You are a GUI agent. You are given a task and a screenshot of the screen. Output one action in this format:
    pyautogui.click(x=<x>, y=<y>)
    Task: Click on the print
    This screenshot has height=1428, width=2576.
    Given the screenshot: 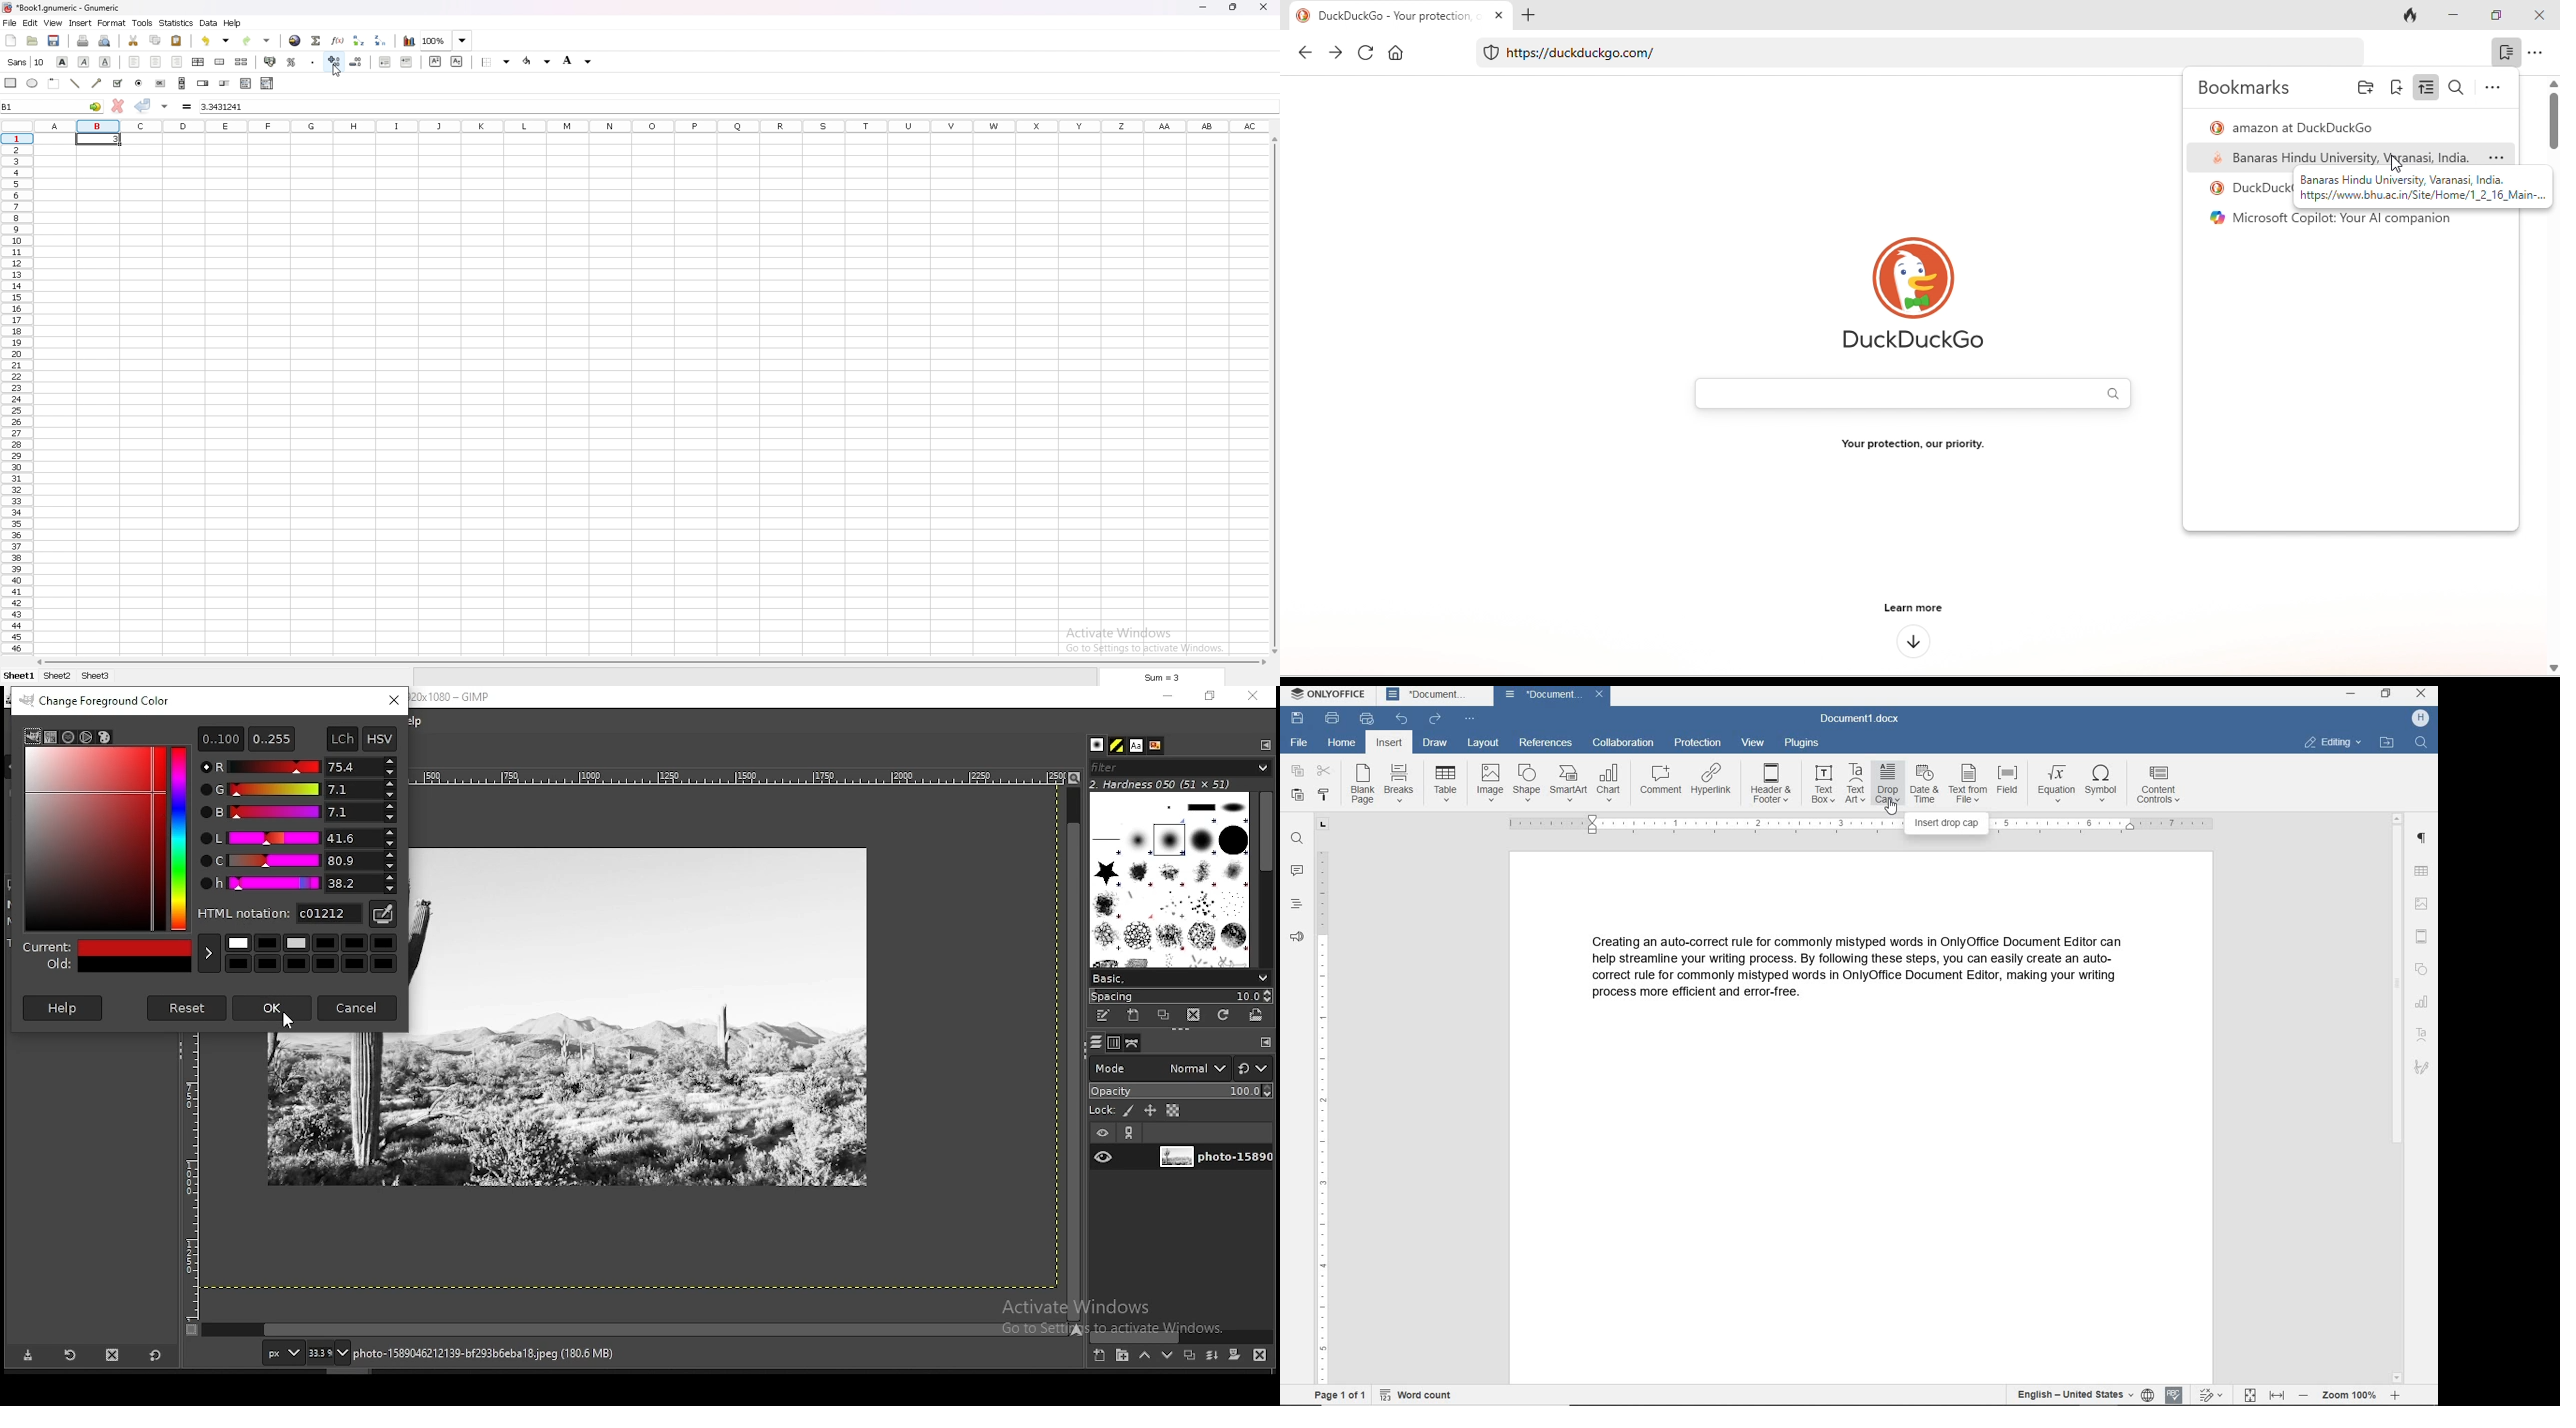 What is the action you would take?
    pyautogui.click(x=83, y=41)
    